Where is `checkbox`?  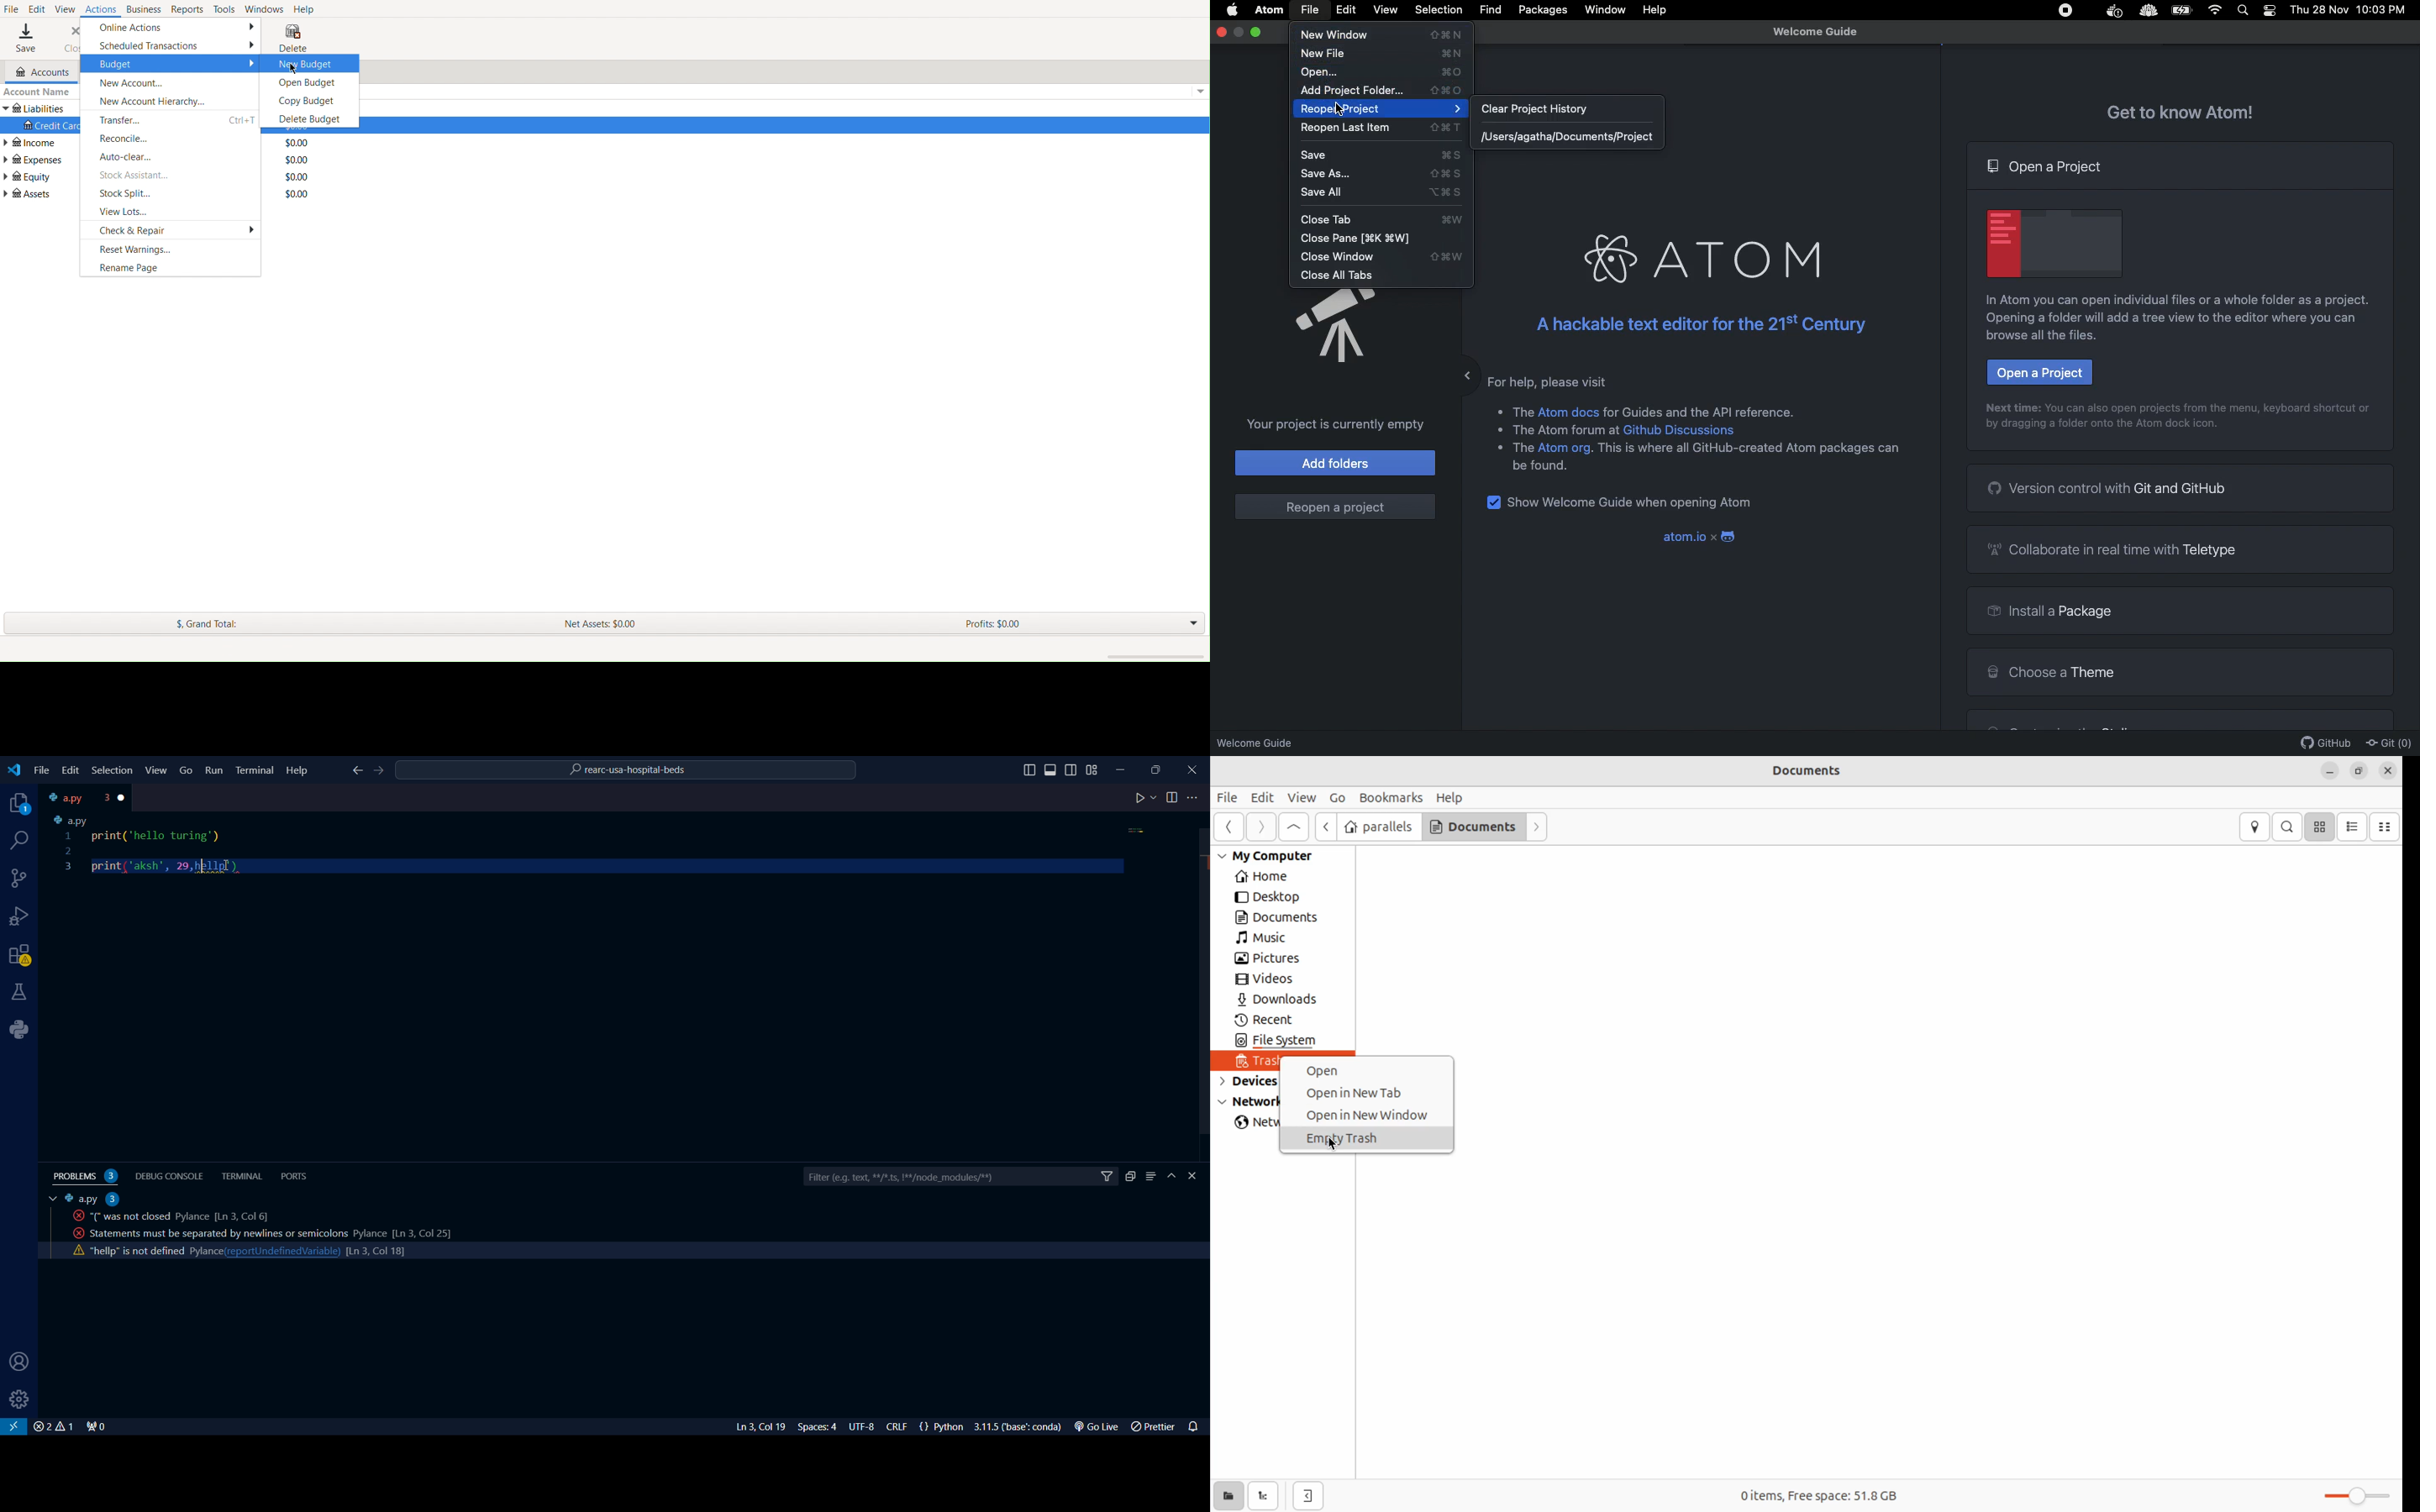 checkbox is located at coordinates (1492, 503).